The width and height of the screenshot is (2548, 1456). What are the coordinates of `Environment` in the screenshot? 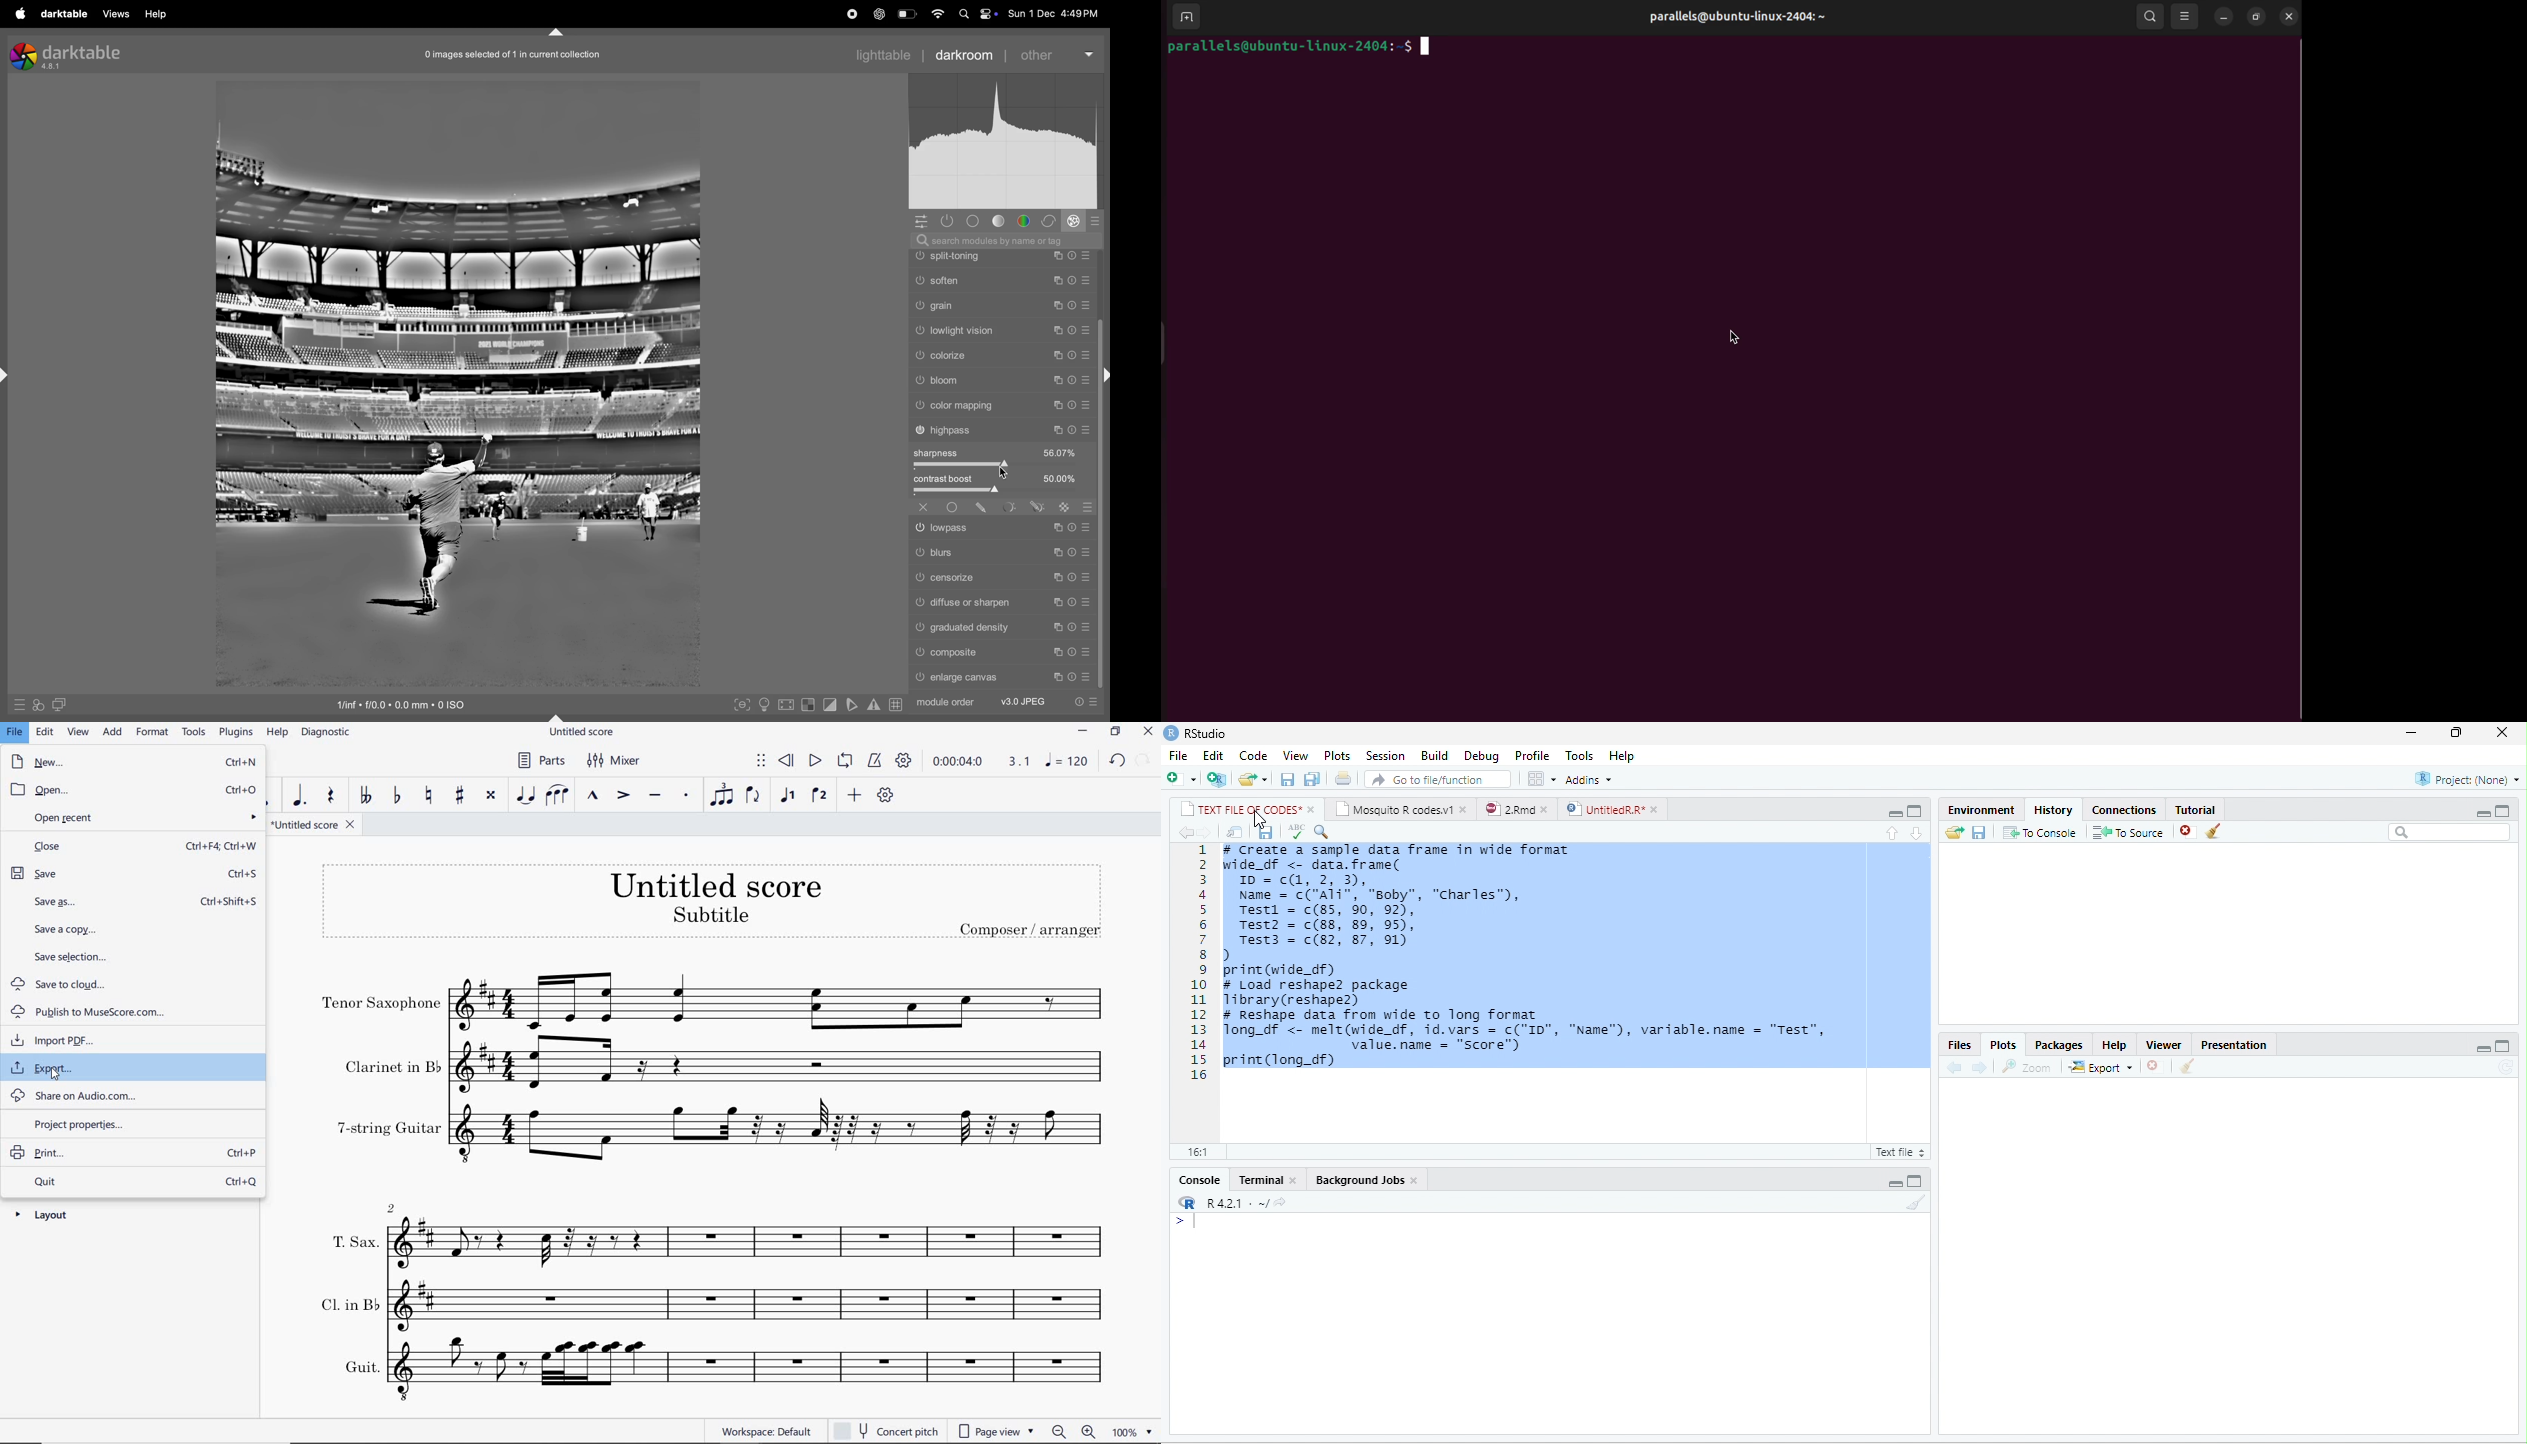 It's located at (1980, 810).